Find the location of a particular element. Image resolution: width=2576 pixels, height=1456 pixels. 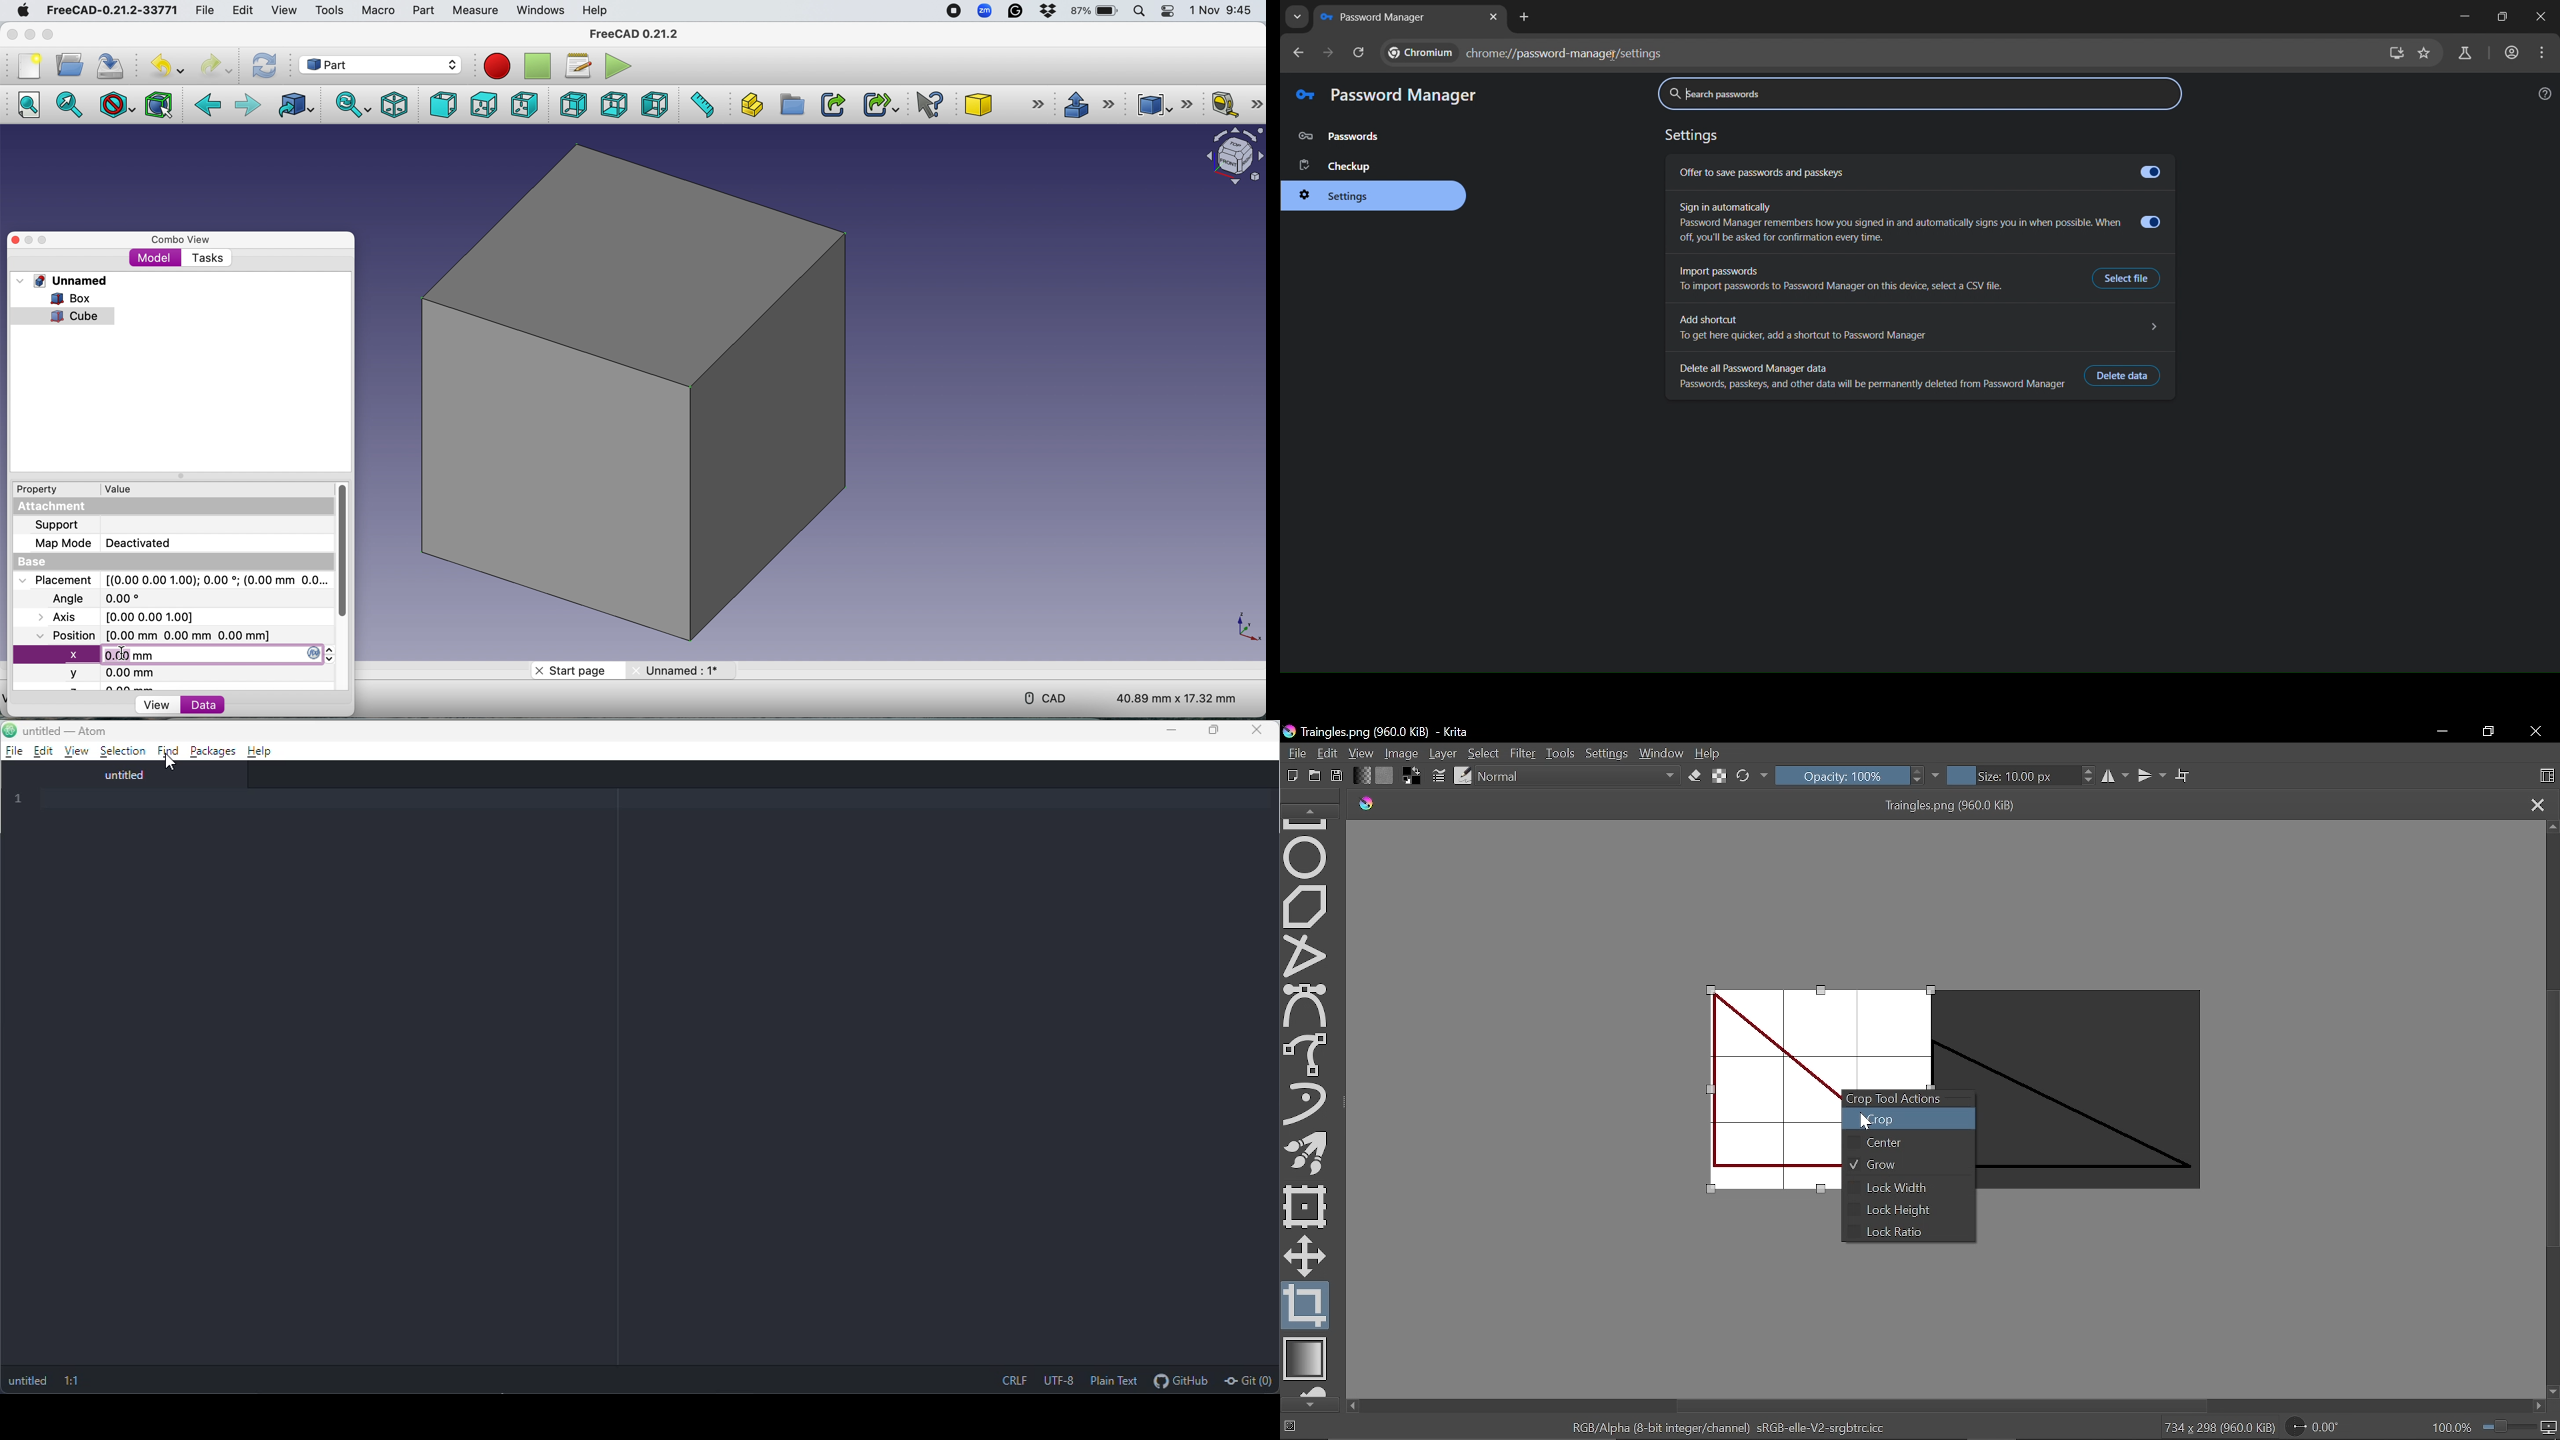

Transform a layer or a selection is located at coordinates (1306, 1205).